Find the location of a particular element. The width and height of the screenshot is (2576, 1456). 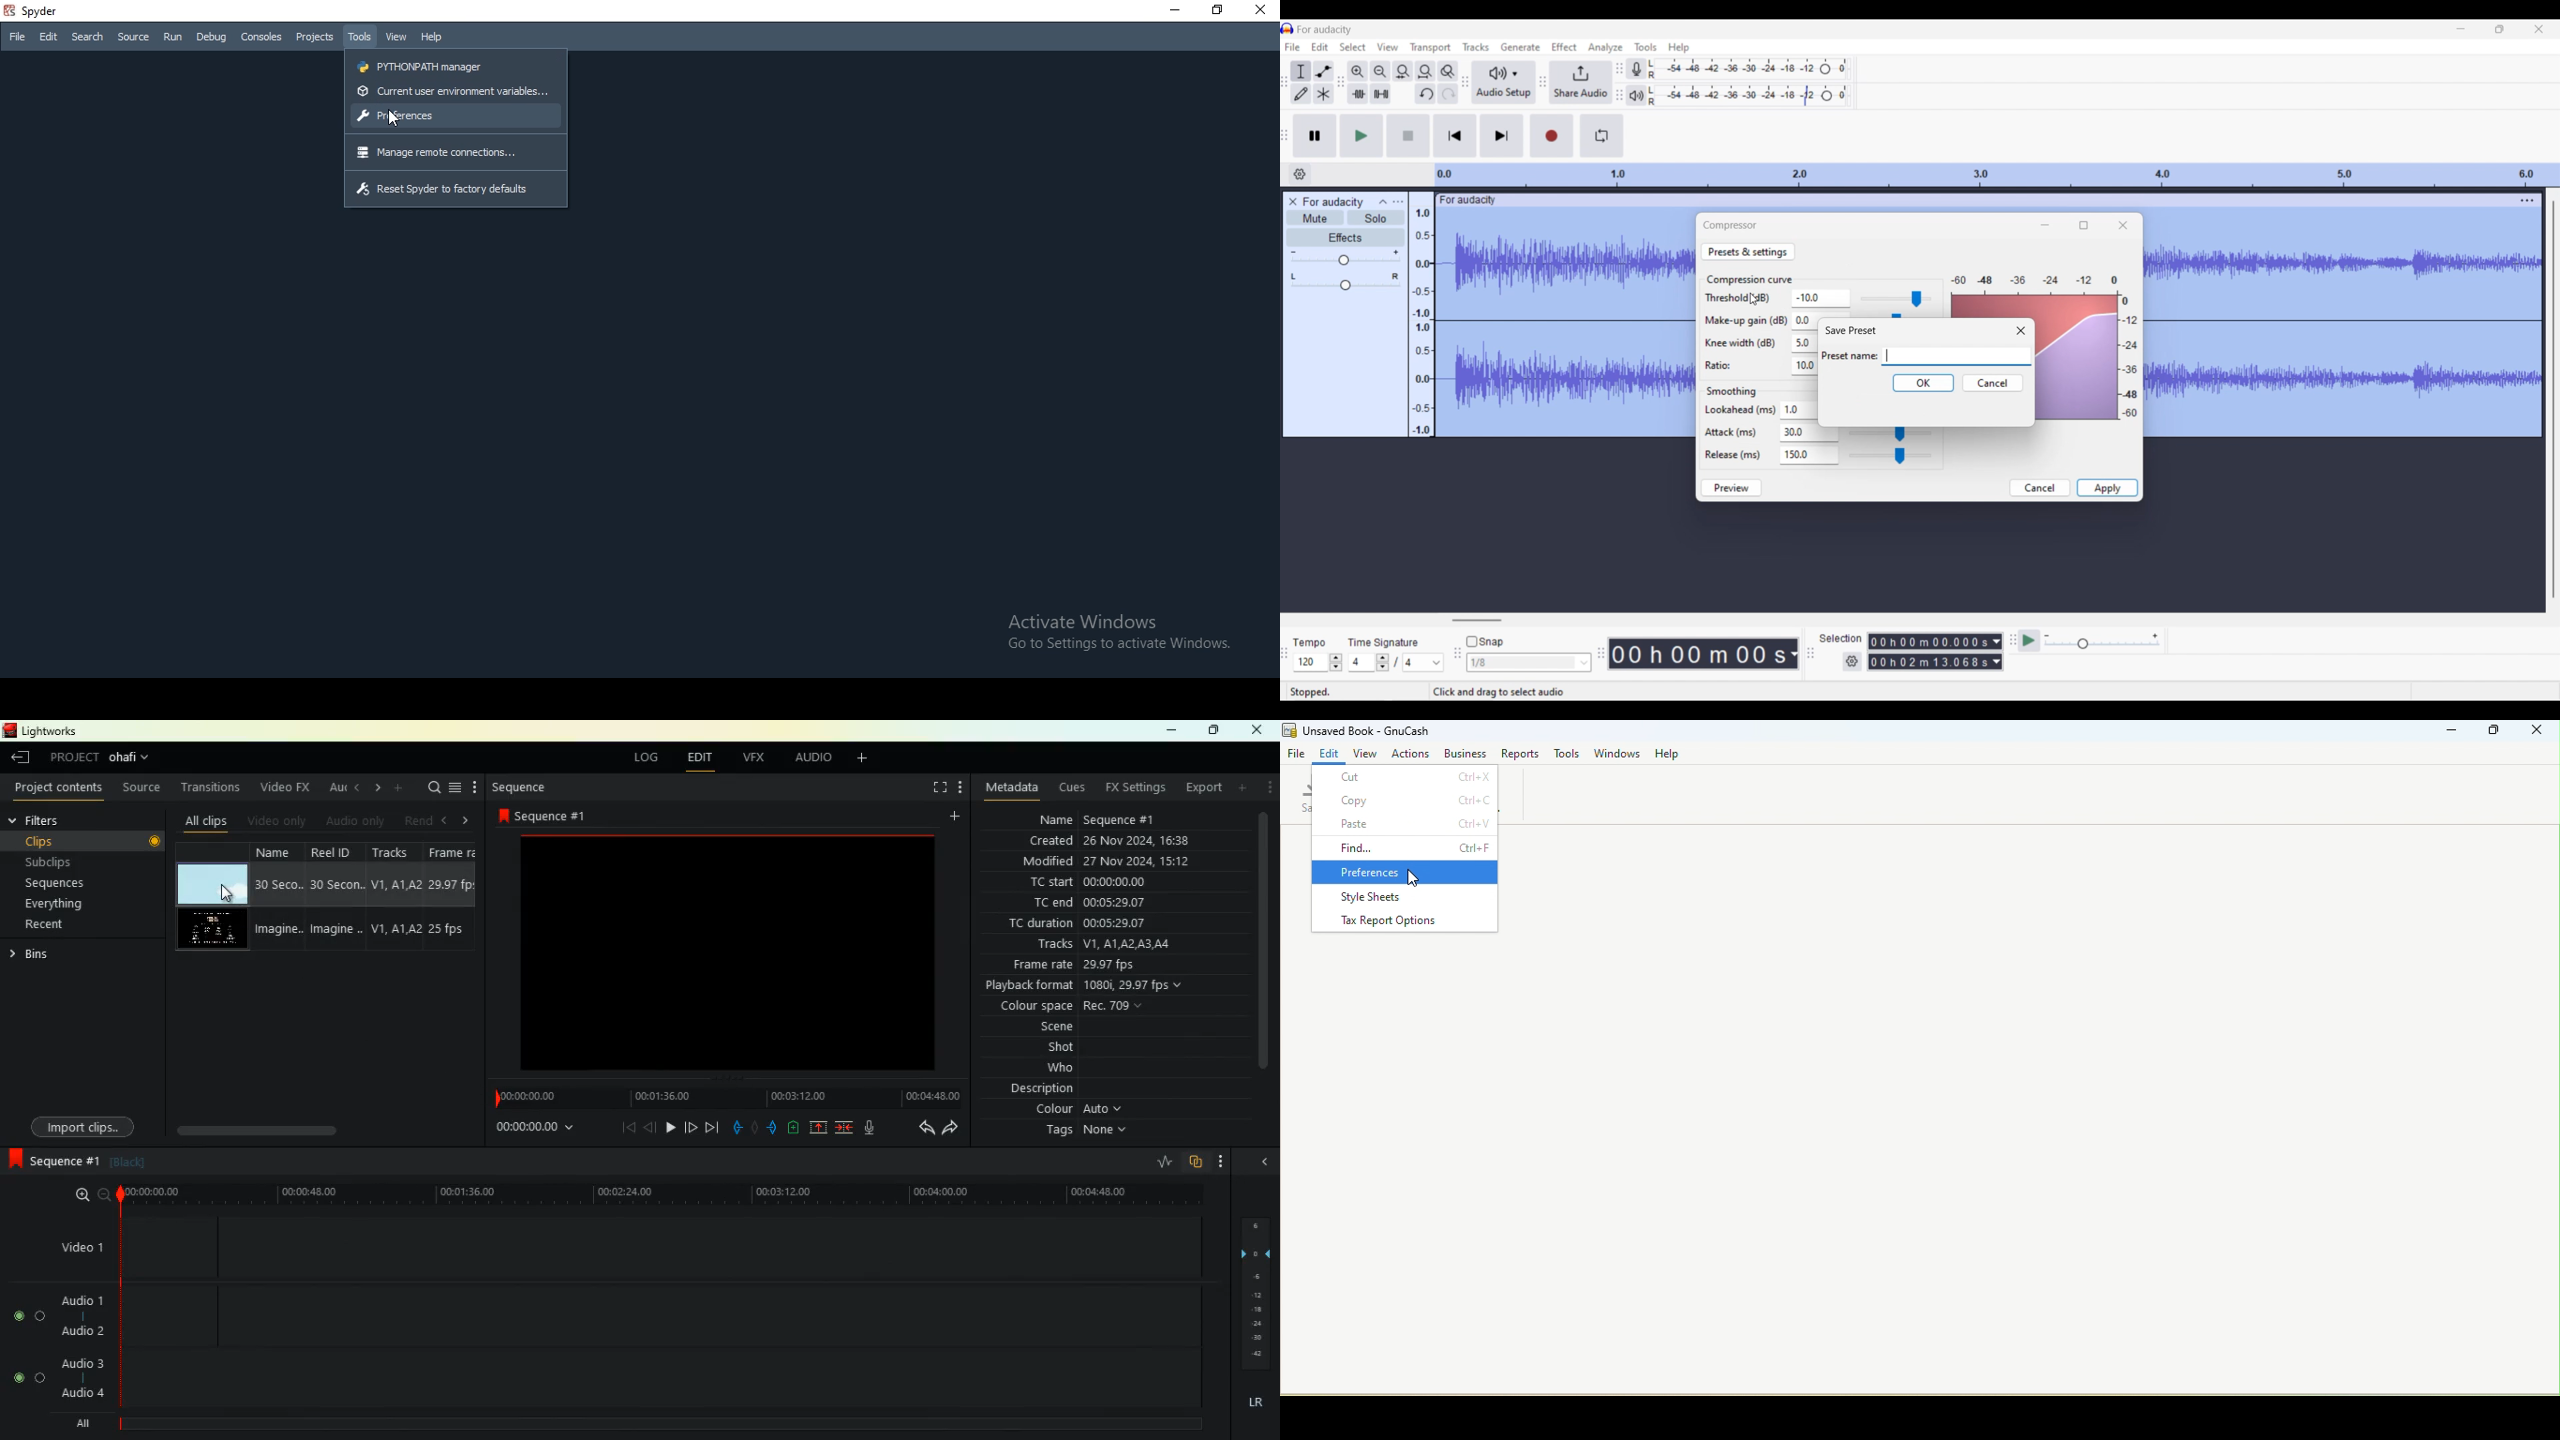

video only is located at coordinates (283, 821).